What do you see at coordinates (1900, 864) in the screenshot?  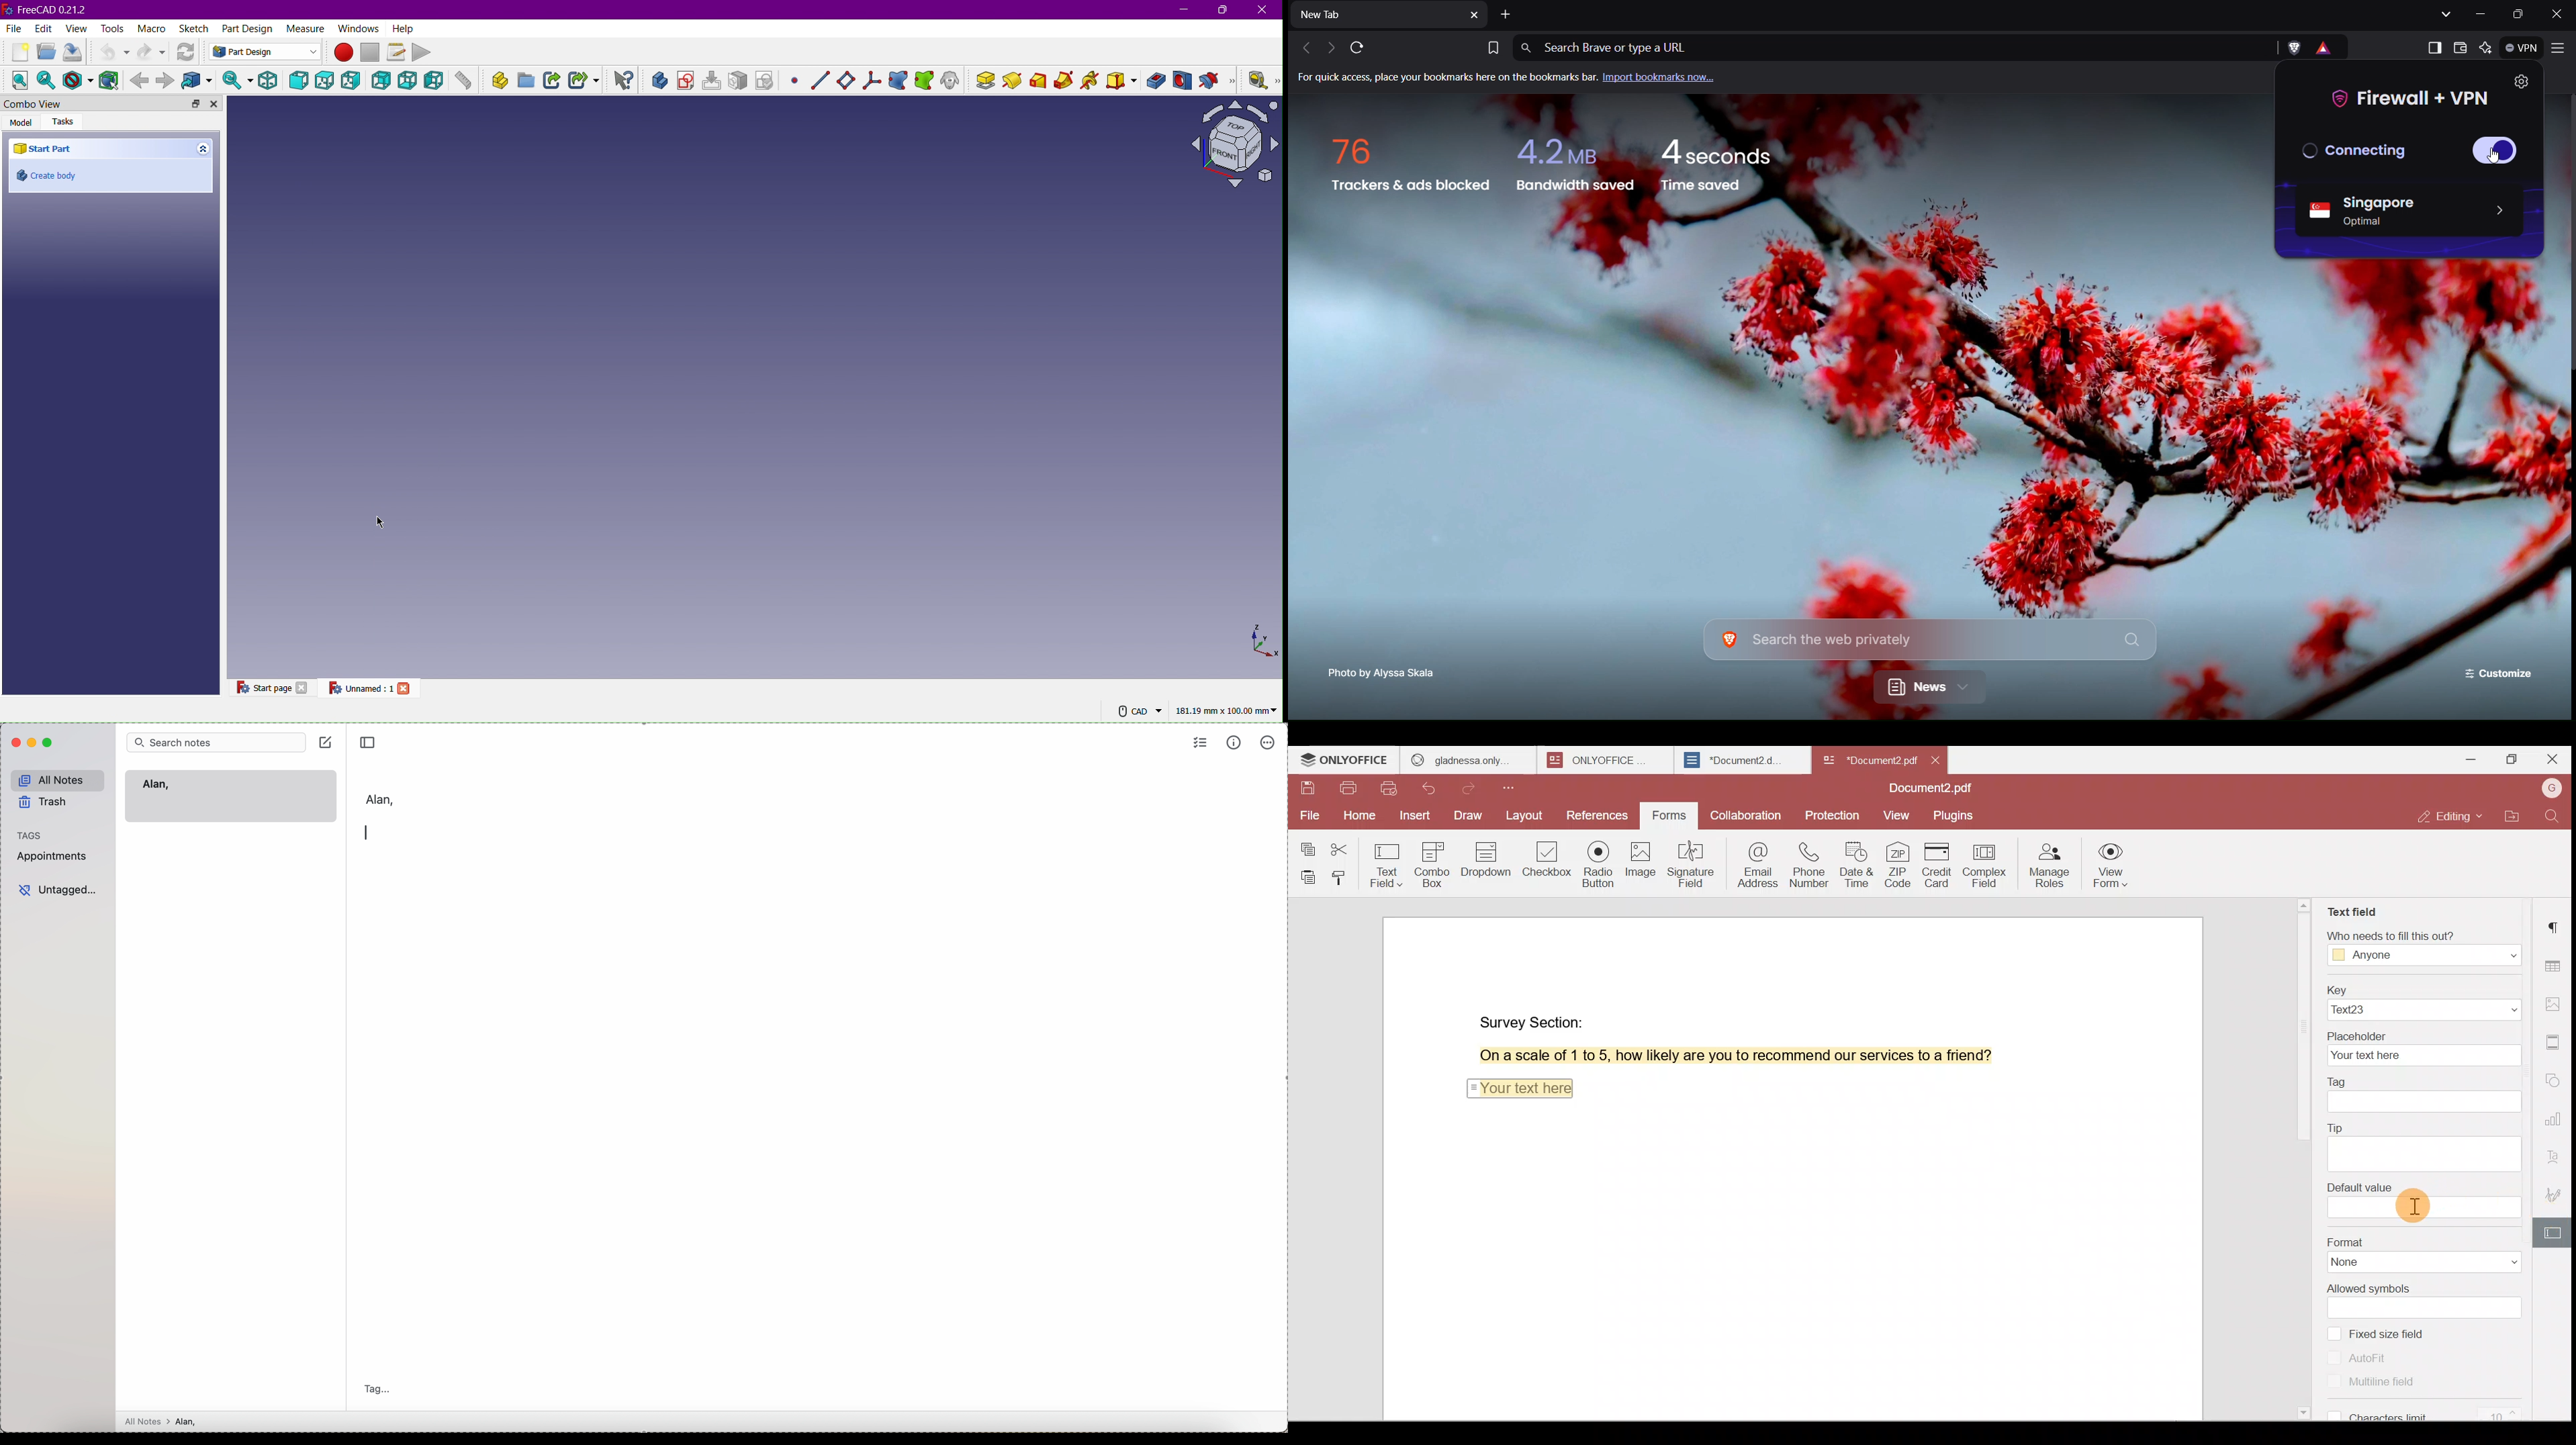 I see `ZIP code` at bounding box center [1900, 864].